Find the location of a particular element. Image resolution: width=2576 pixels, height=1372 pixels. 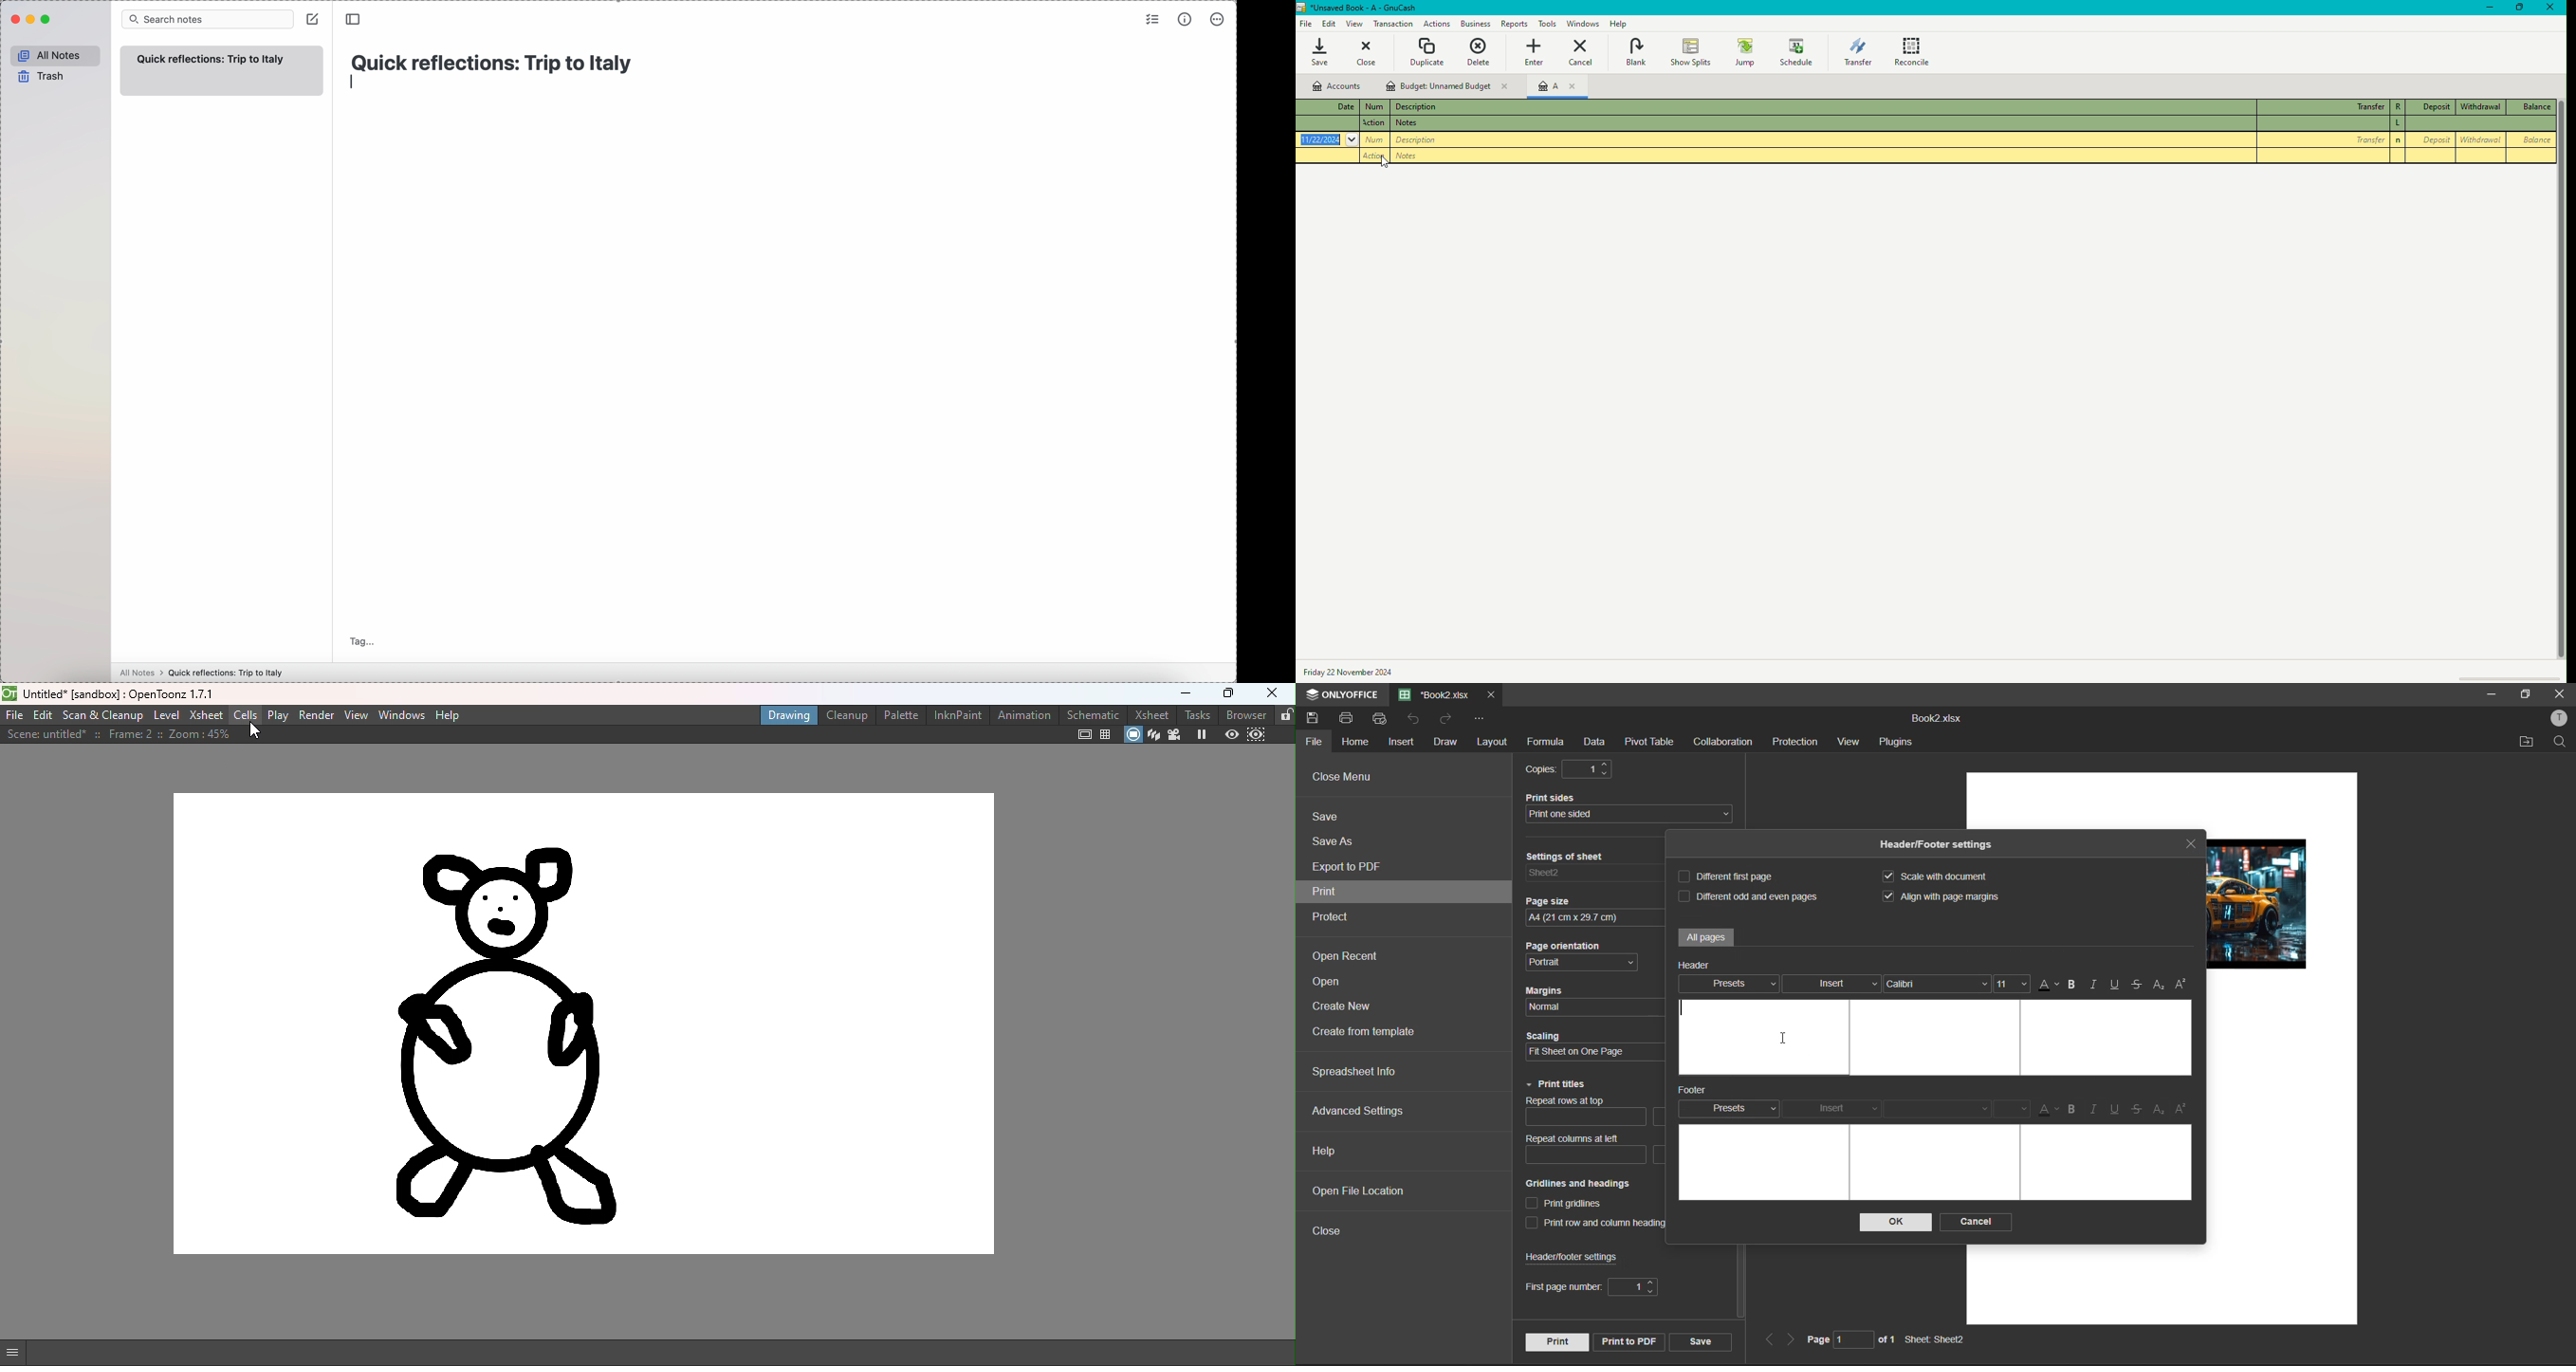

untitled” [sandbox] : Upenioonz 1.7.1 is located at coordinates (132, 693).